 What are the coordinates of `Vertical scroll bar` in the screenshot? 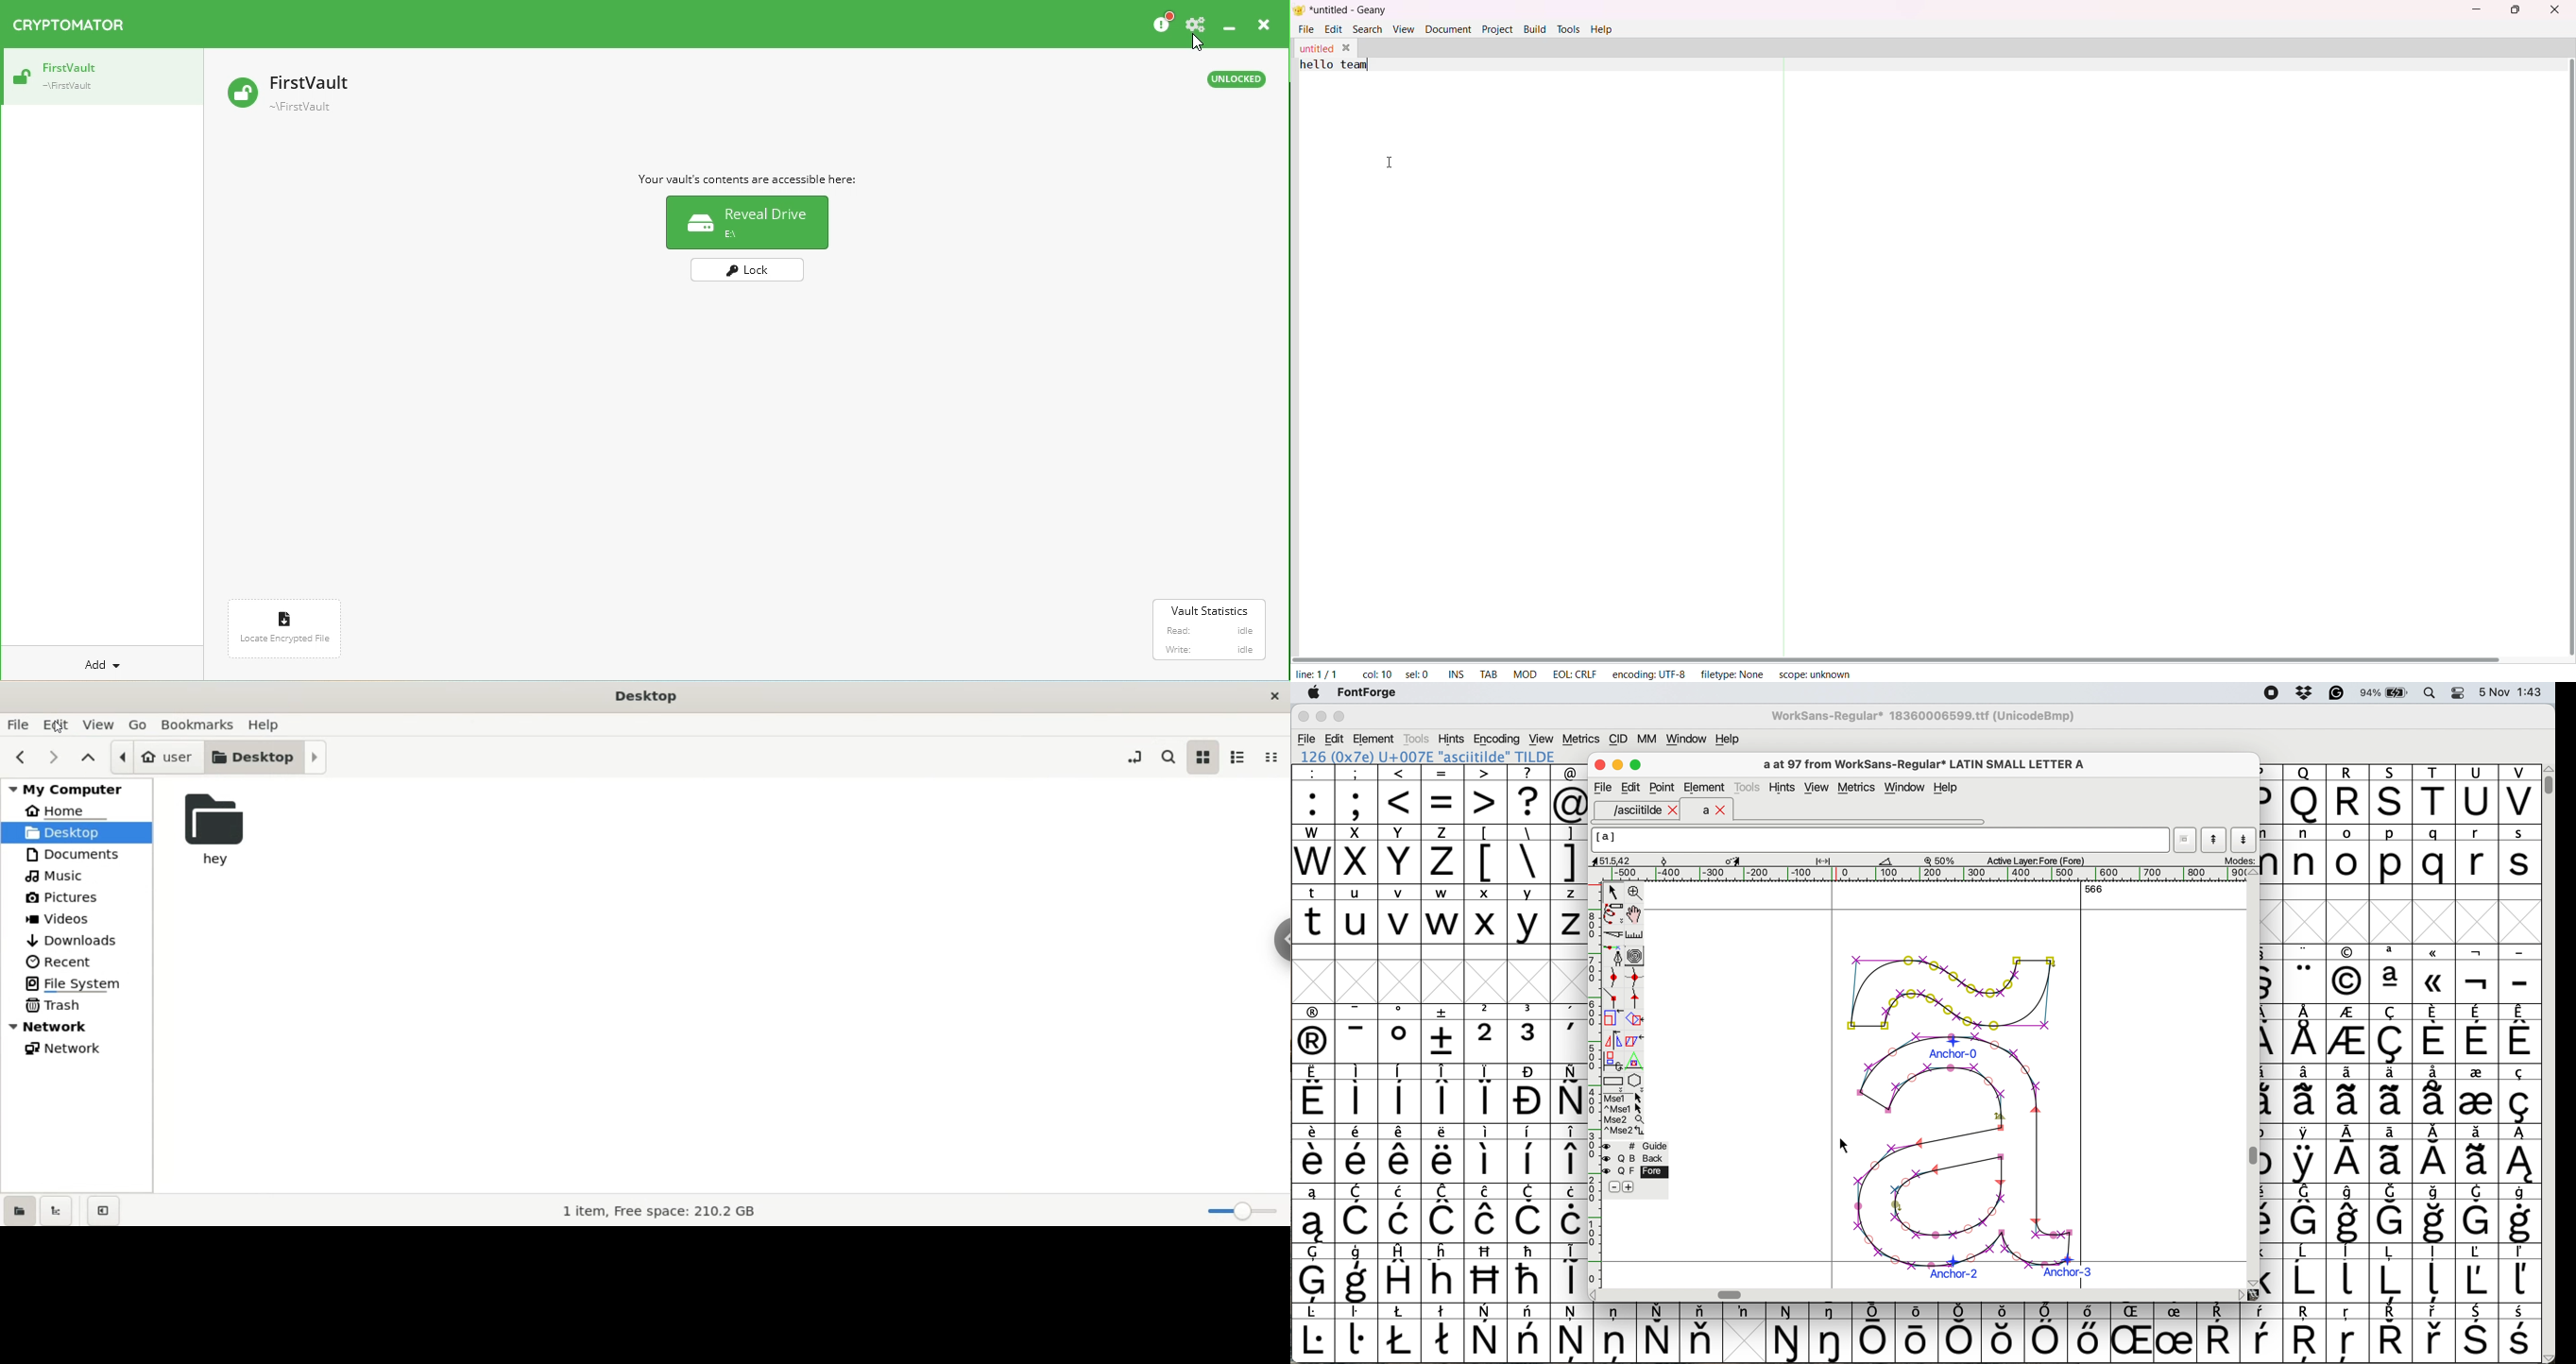 It's located at (2250, 1157).